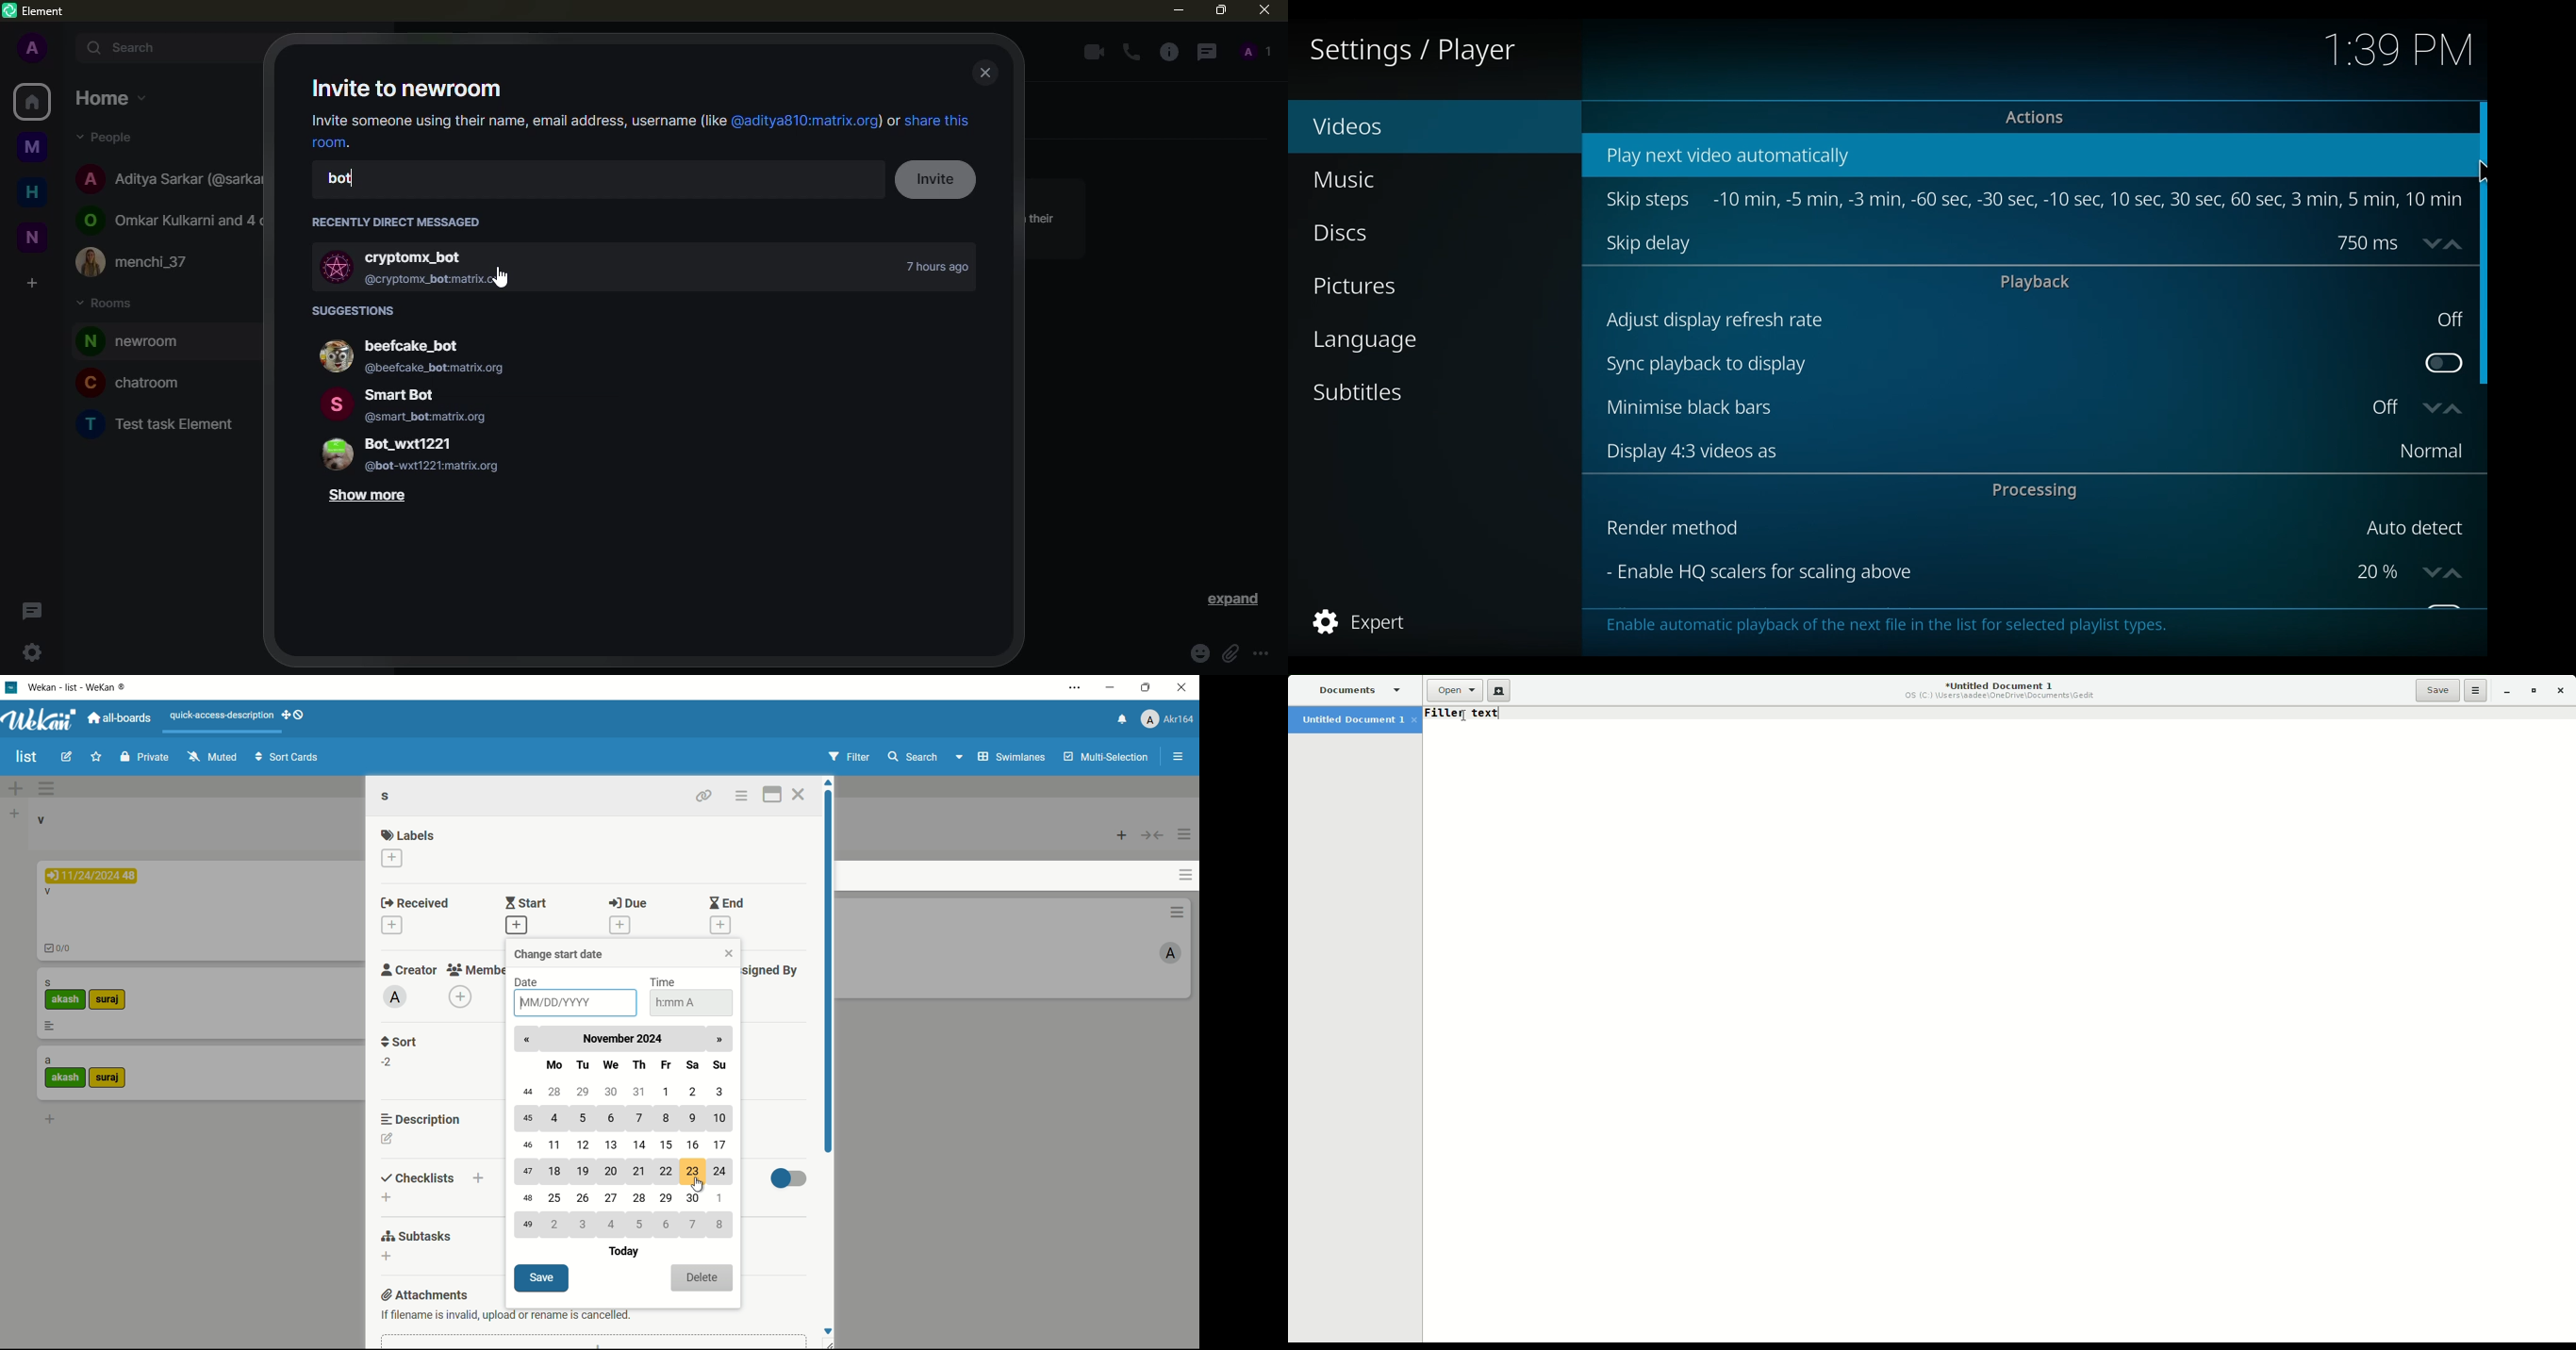 The image size is (2576, 1372). What do you see at coordinates (624, 1162) in the screenshot?
I see `dates` at bounding box center [624, 1162].